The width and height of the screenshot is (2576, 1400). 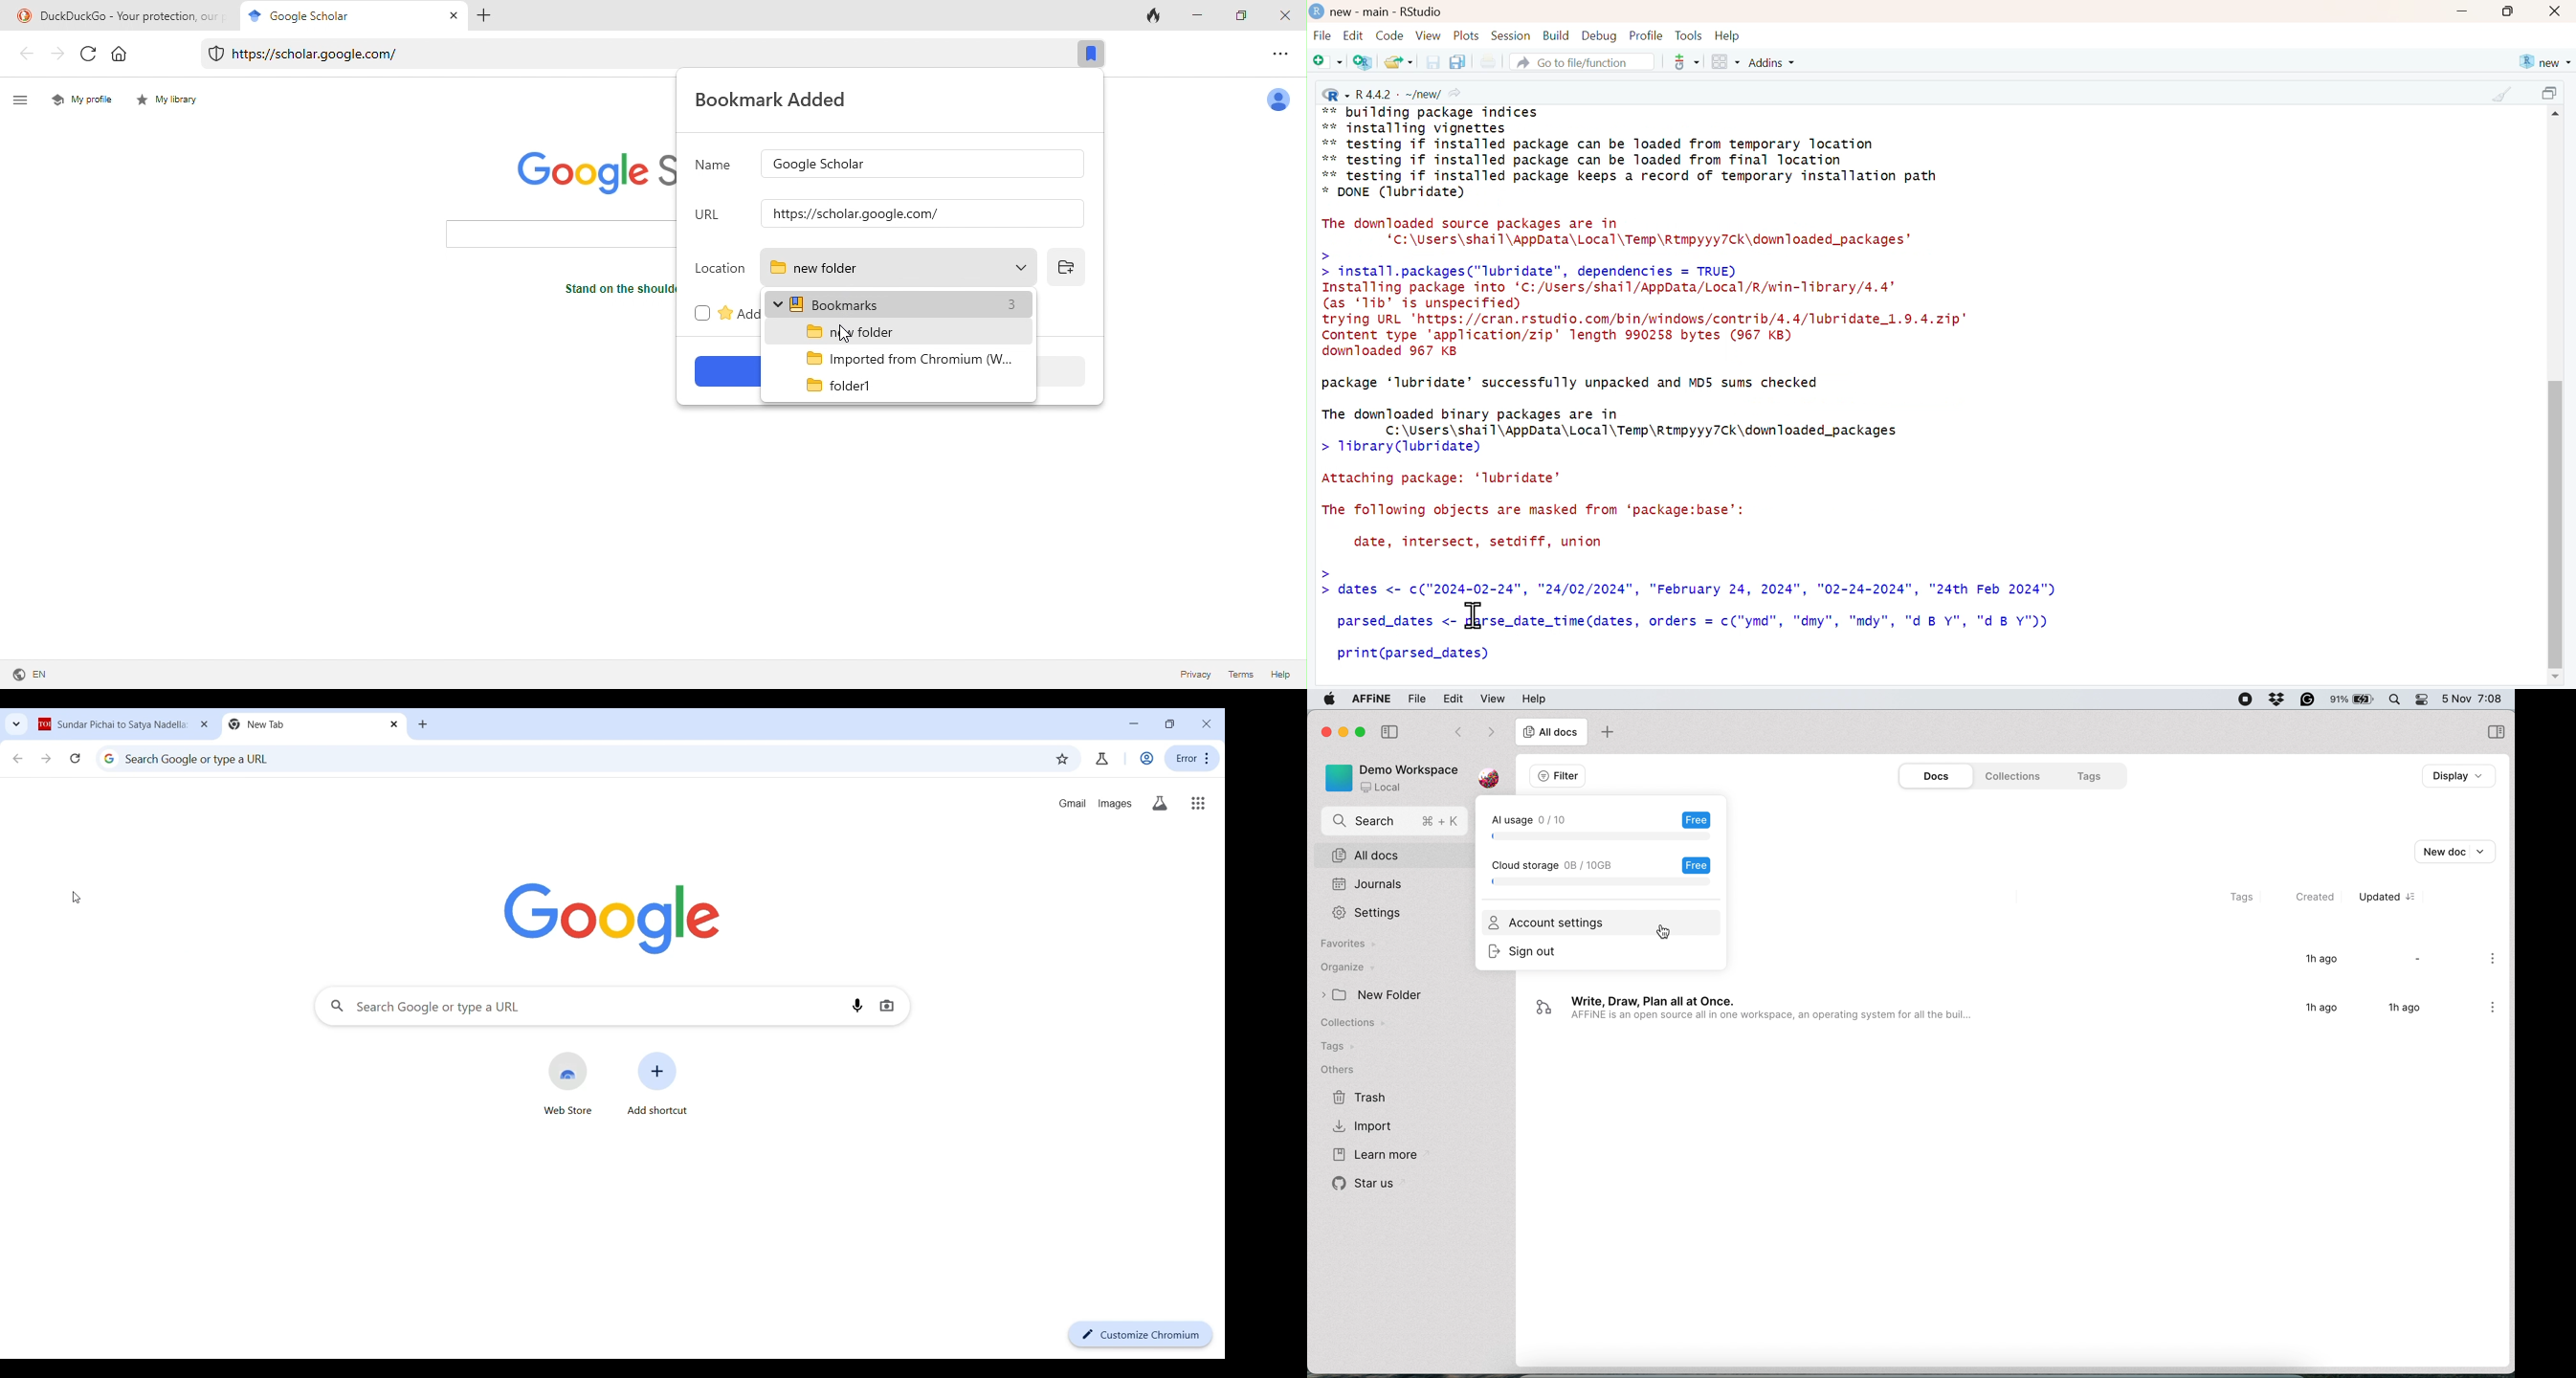 What do you see at coordinates (860, 331) in the screenshot?
I see `select folder` at bounding box center [860, 331].